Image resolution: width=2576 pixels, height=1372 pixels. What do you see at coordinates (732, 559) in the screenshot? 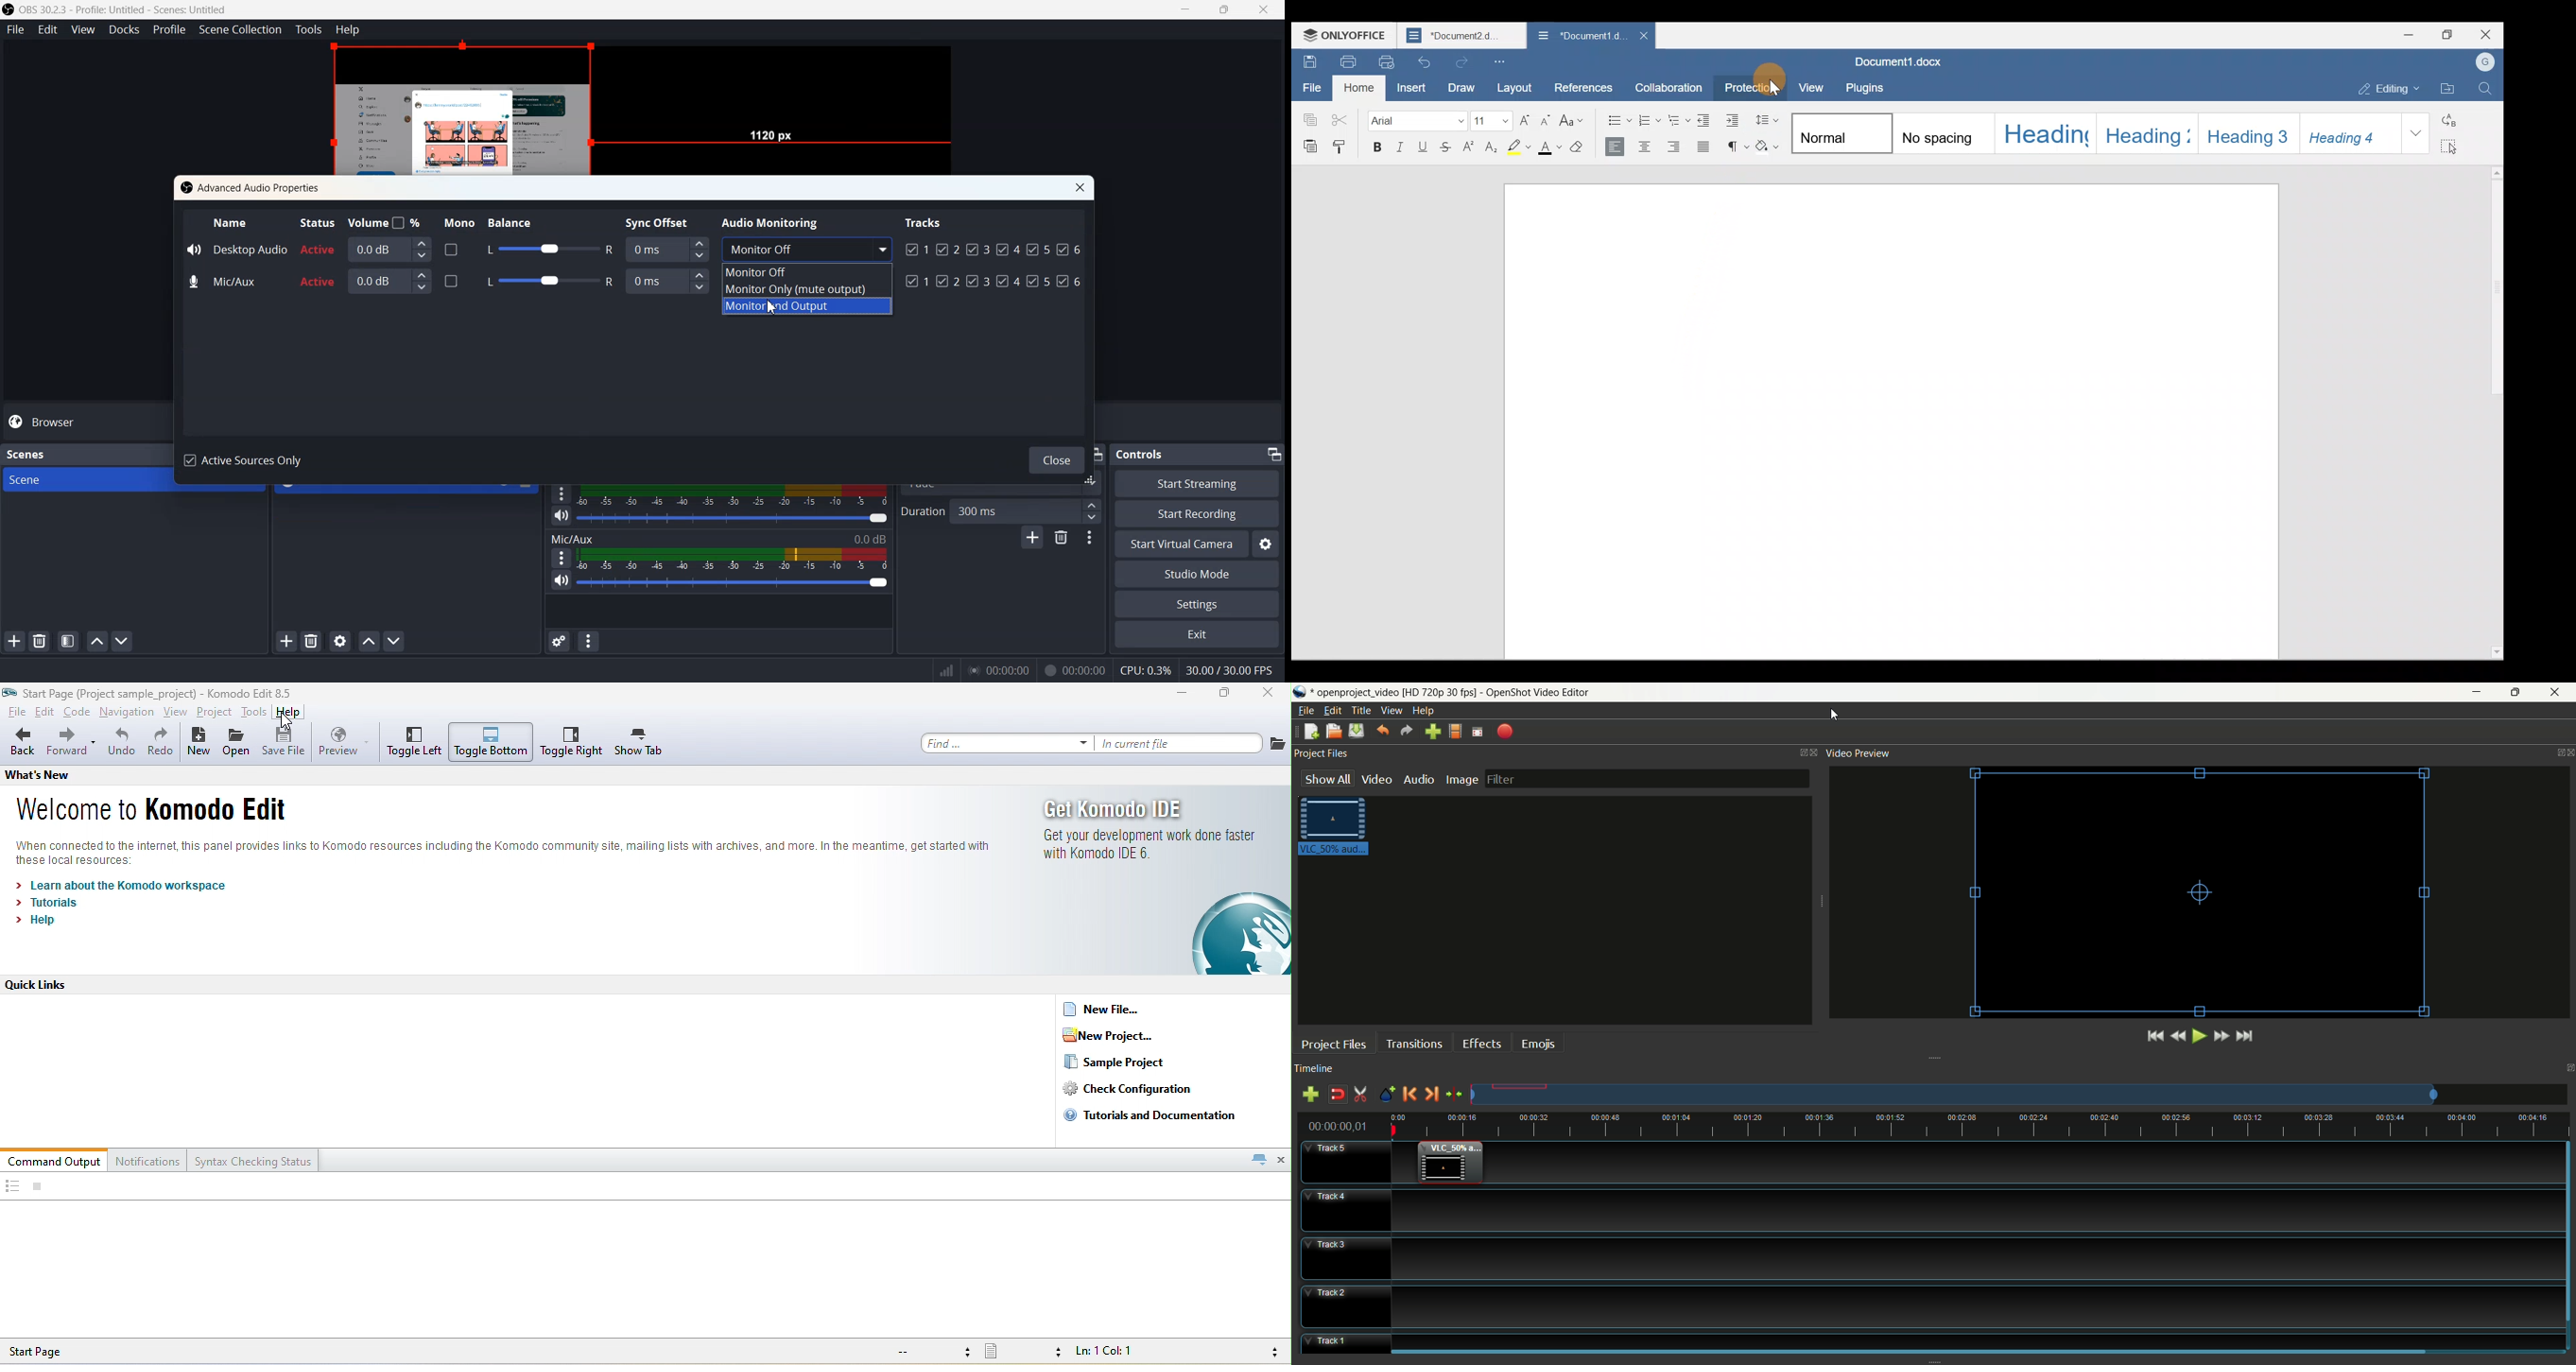
I see `Volume Indicator` at bounding box center [732, 559].